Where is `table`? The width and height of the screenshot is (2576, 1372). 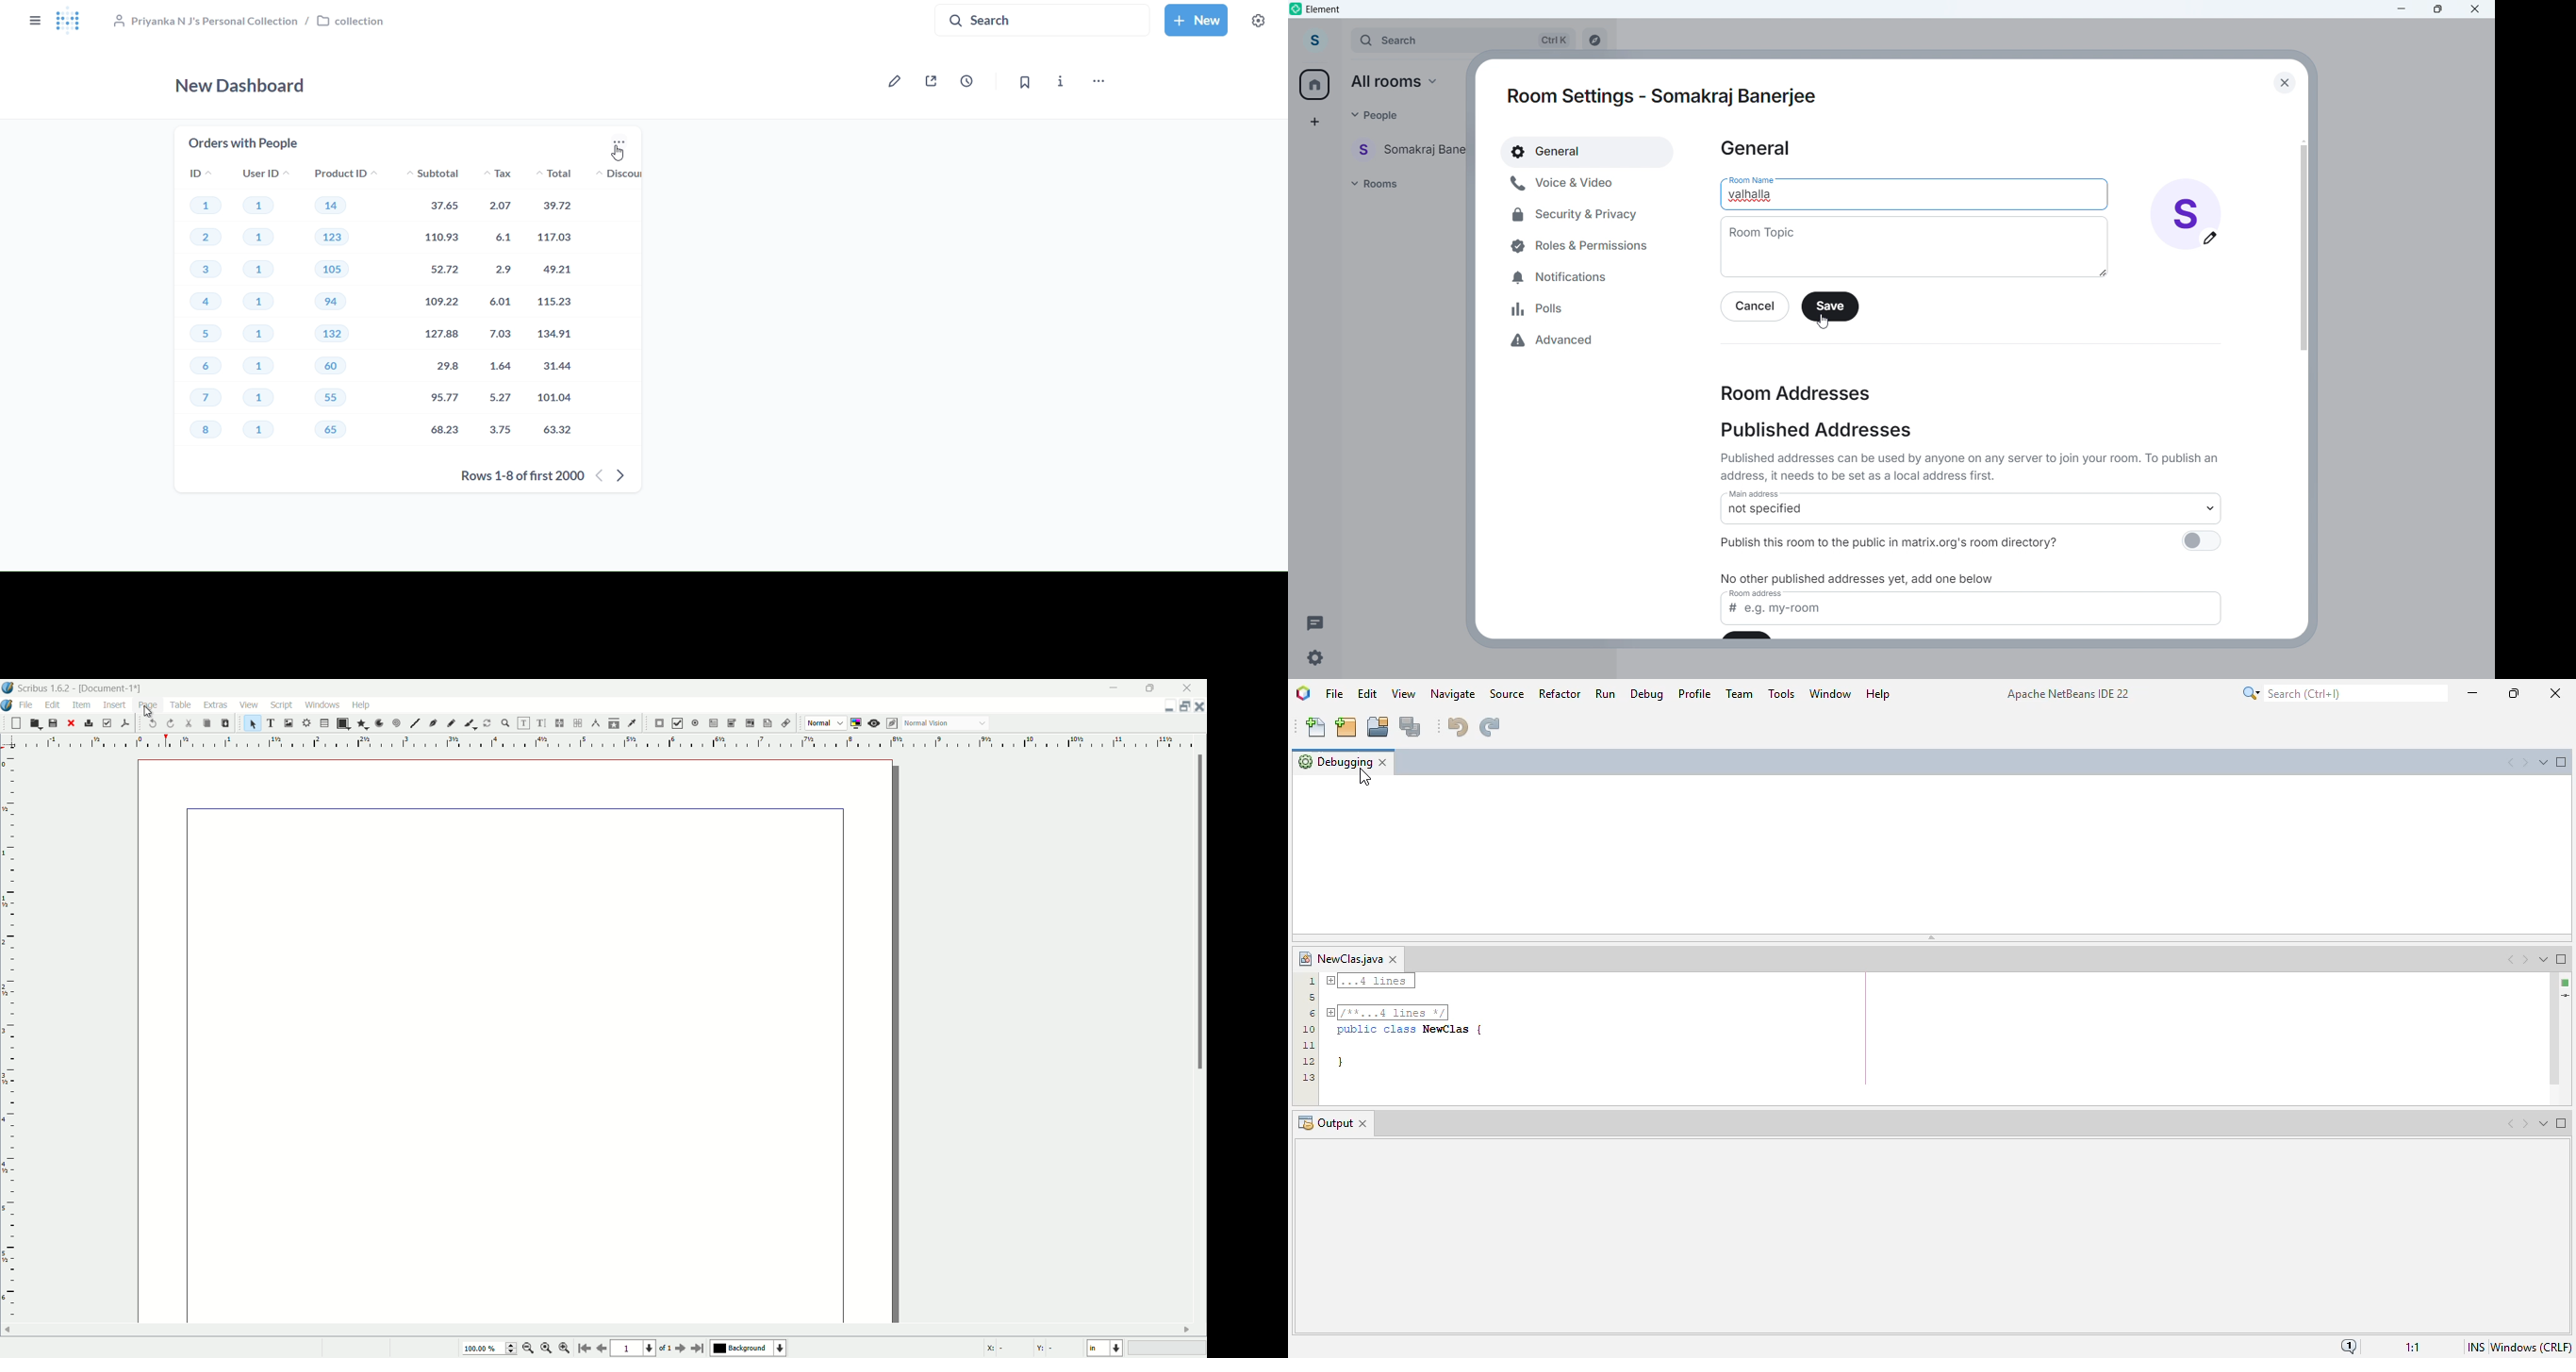
table is located at coordinates (324, 724).